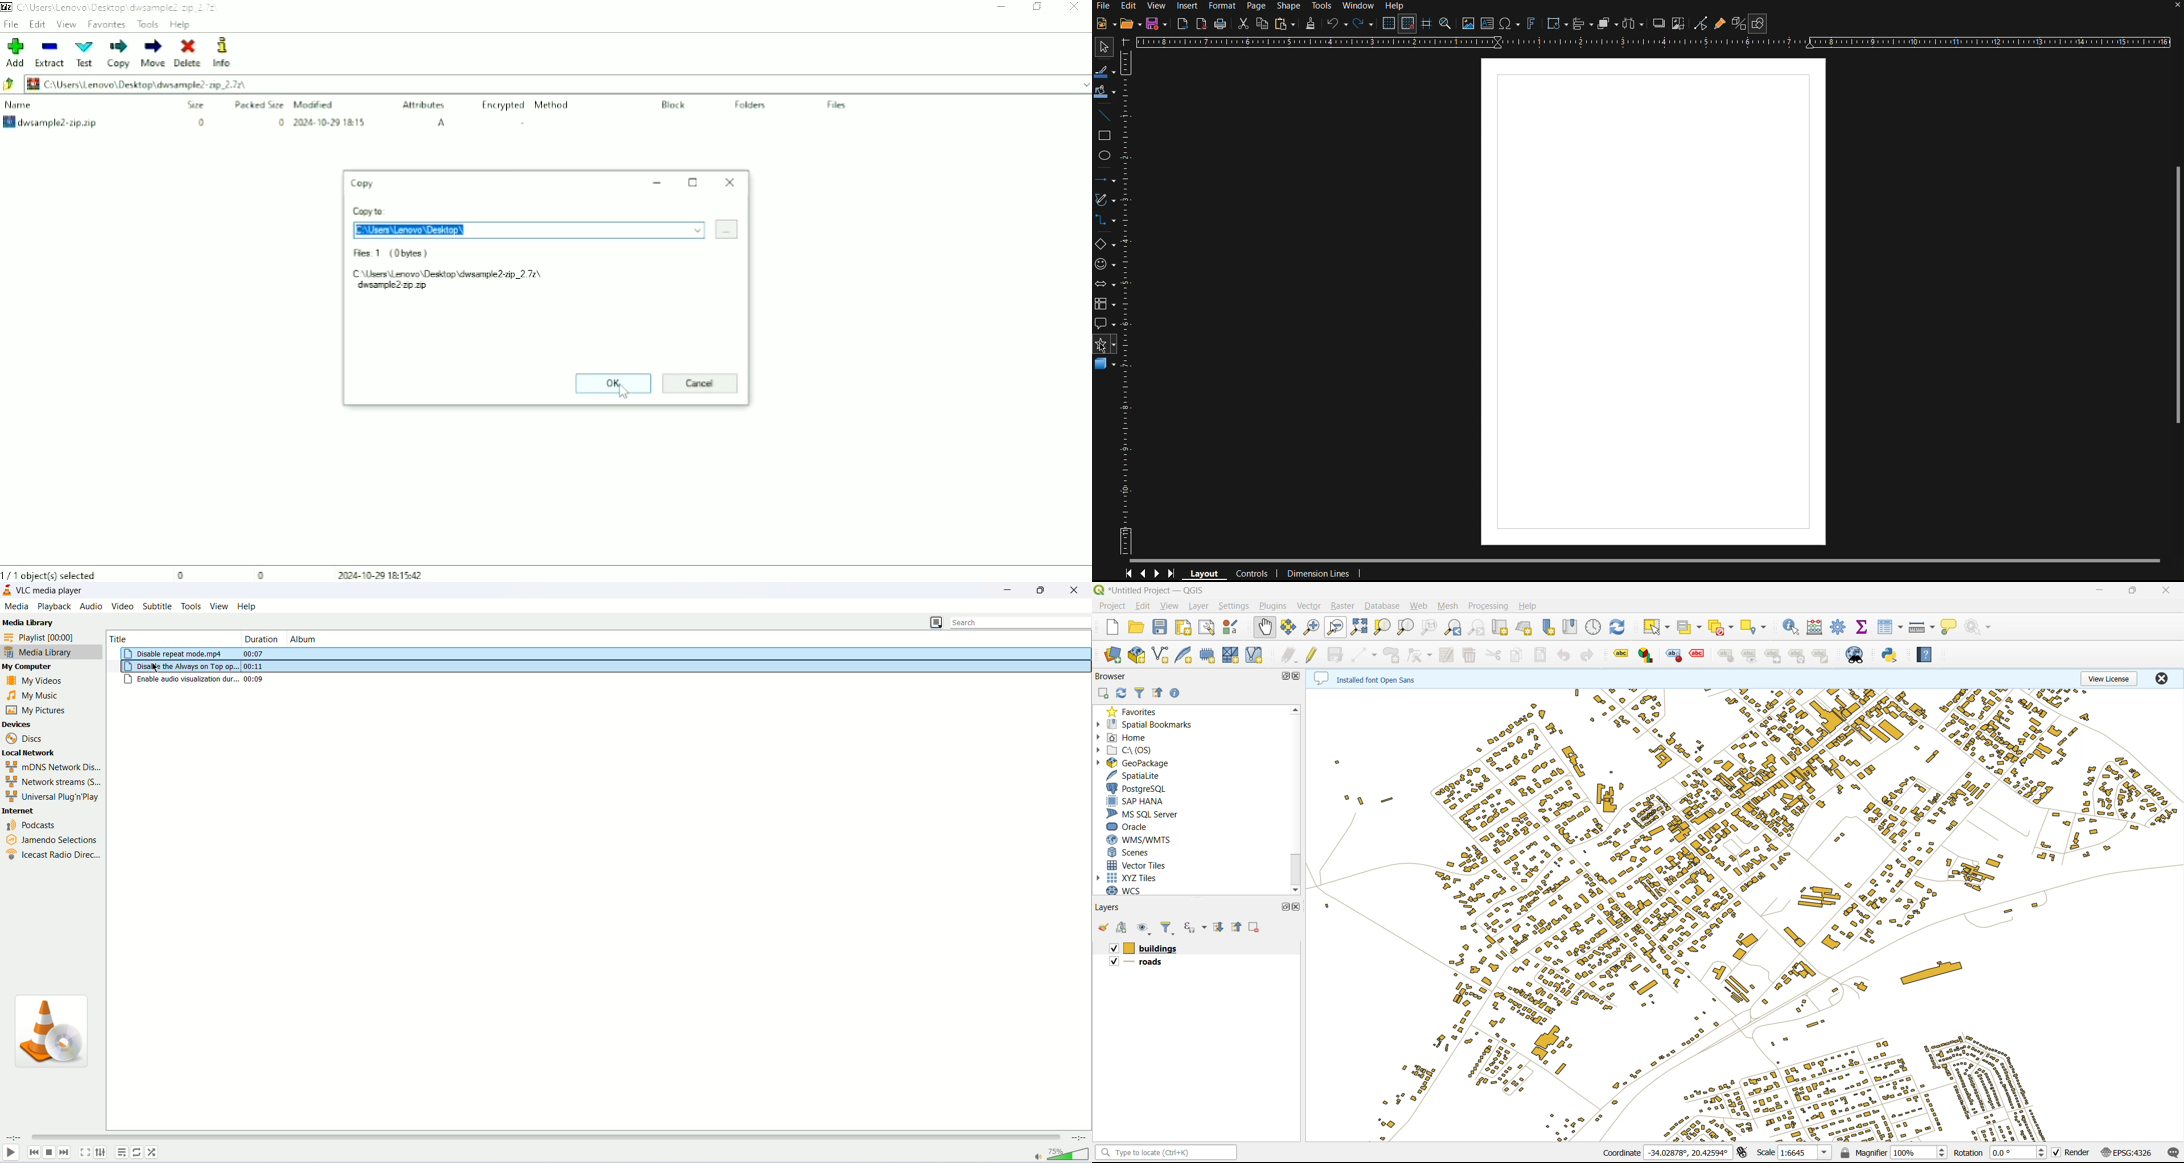 Image resolution: width=2184 pixels, height=1176 pixels. What do you see at coordinates (40, 724) in the screenshot?
I see `devices` at bounding box center [40, 724].